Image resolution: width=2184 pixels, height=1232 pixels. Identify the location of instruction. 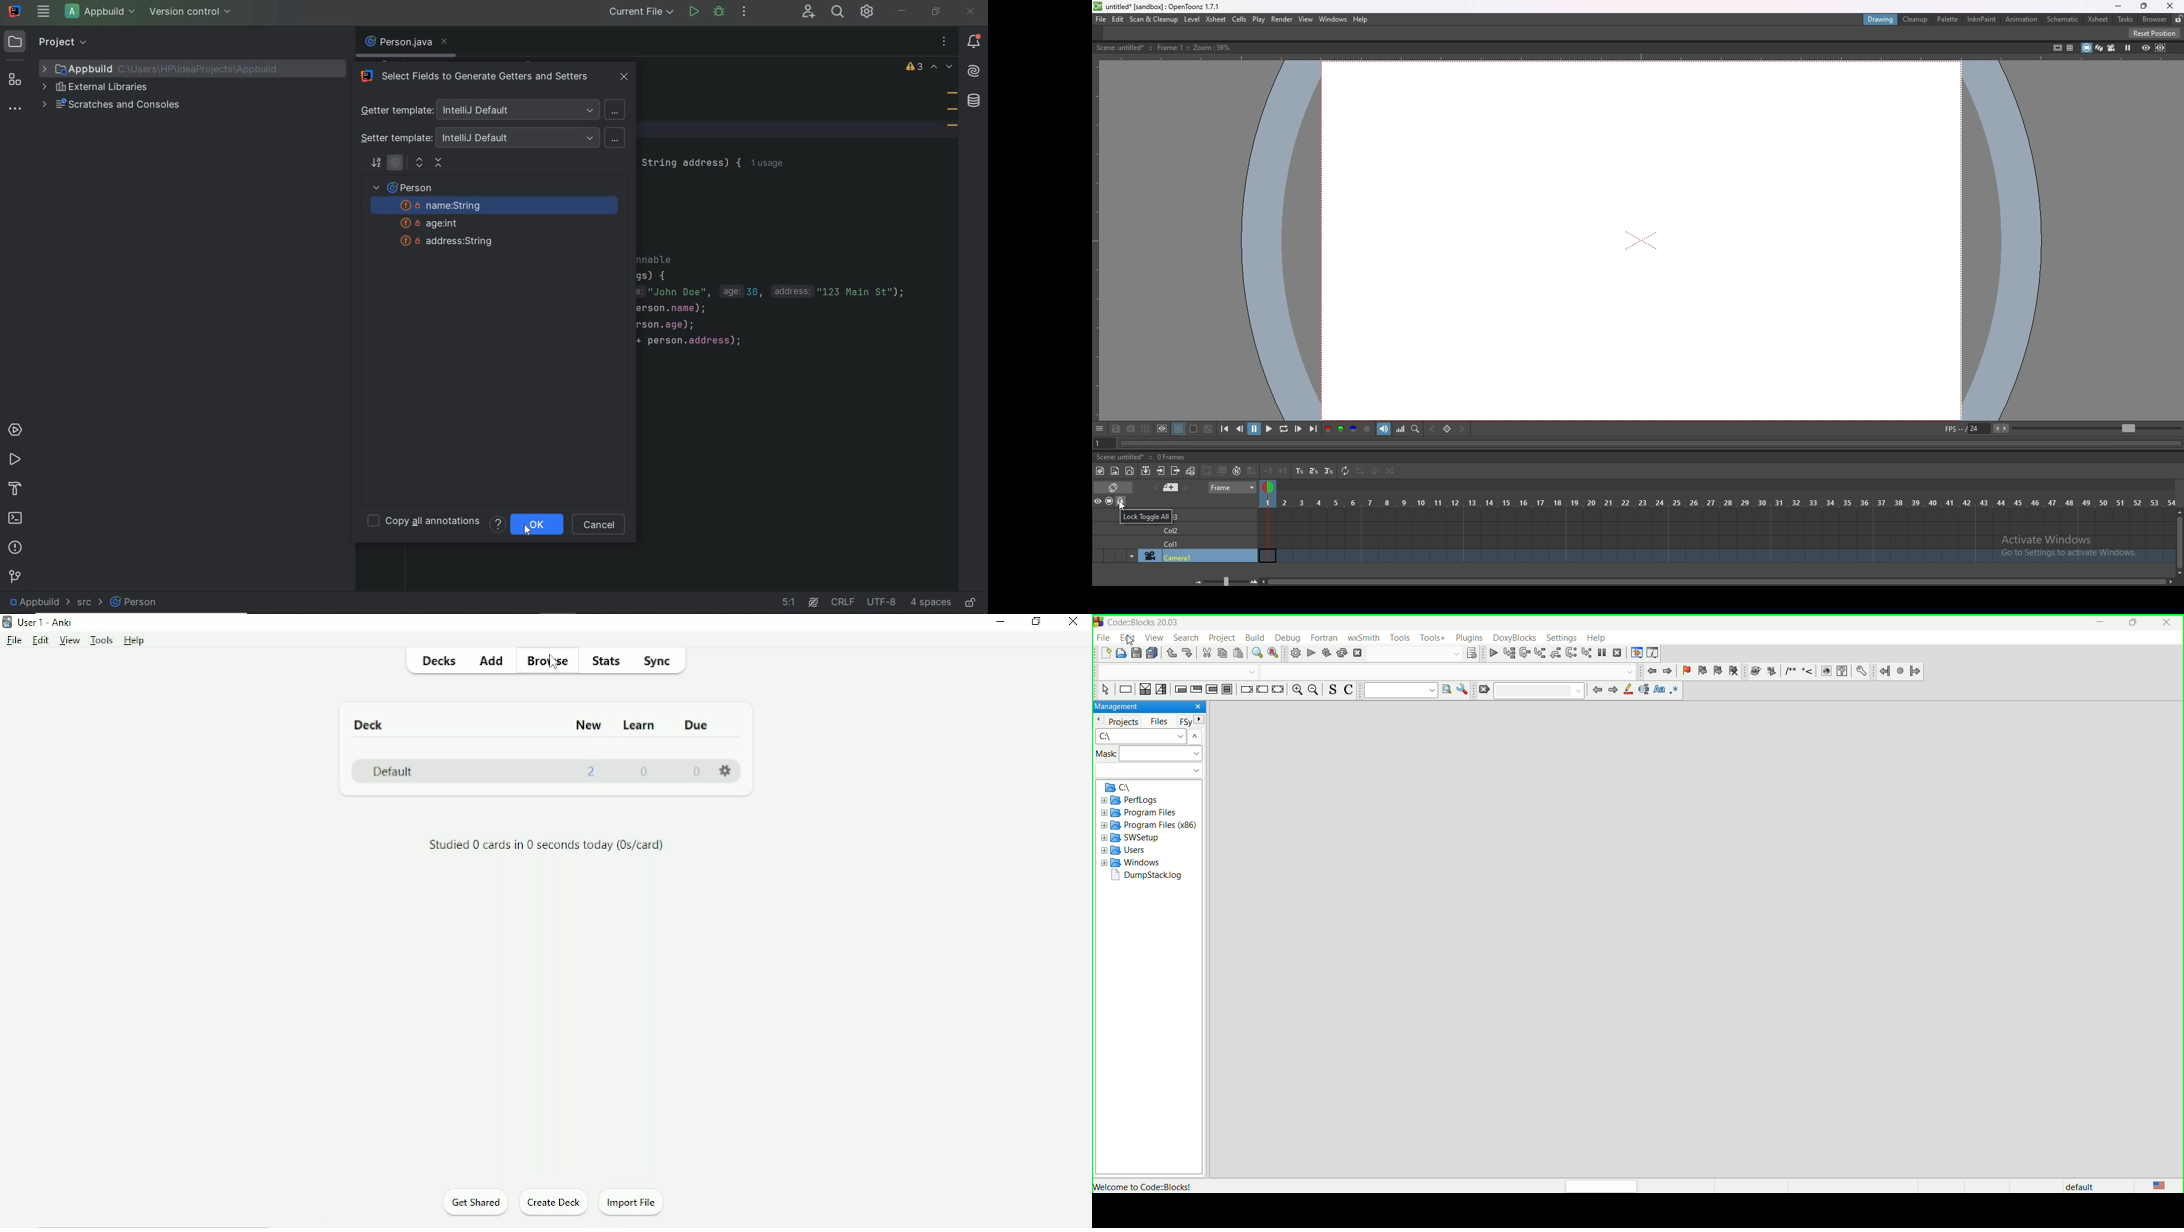
(1124, 690).